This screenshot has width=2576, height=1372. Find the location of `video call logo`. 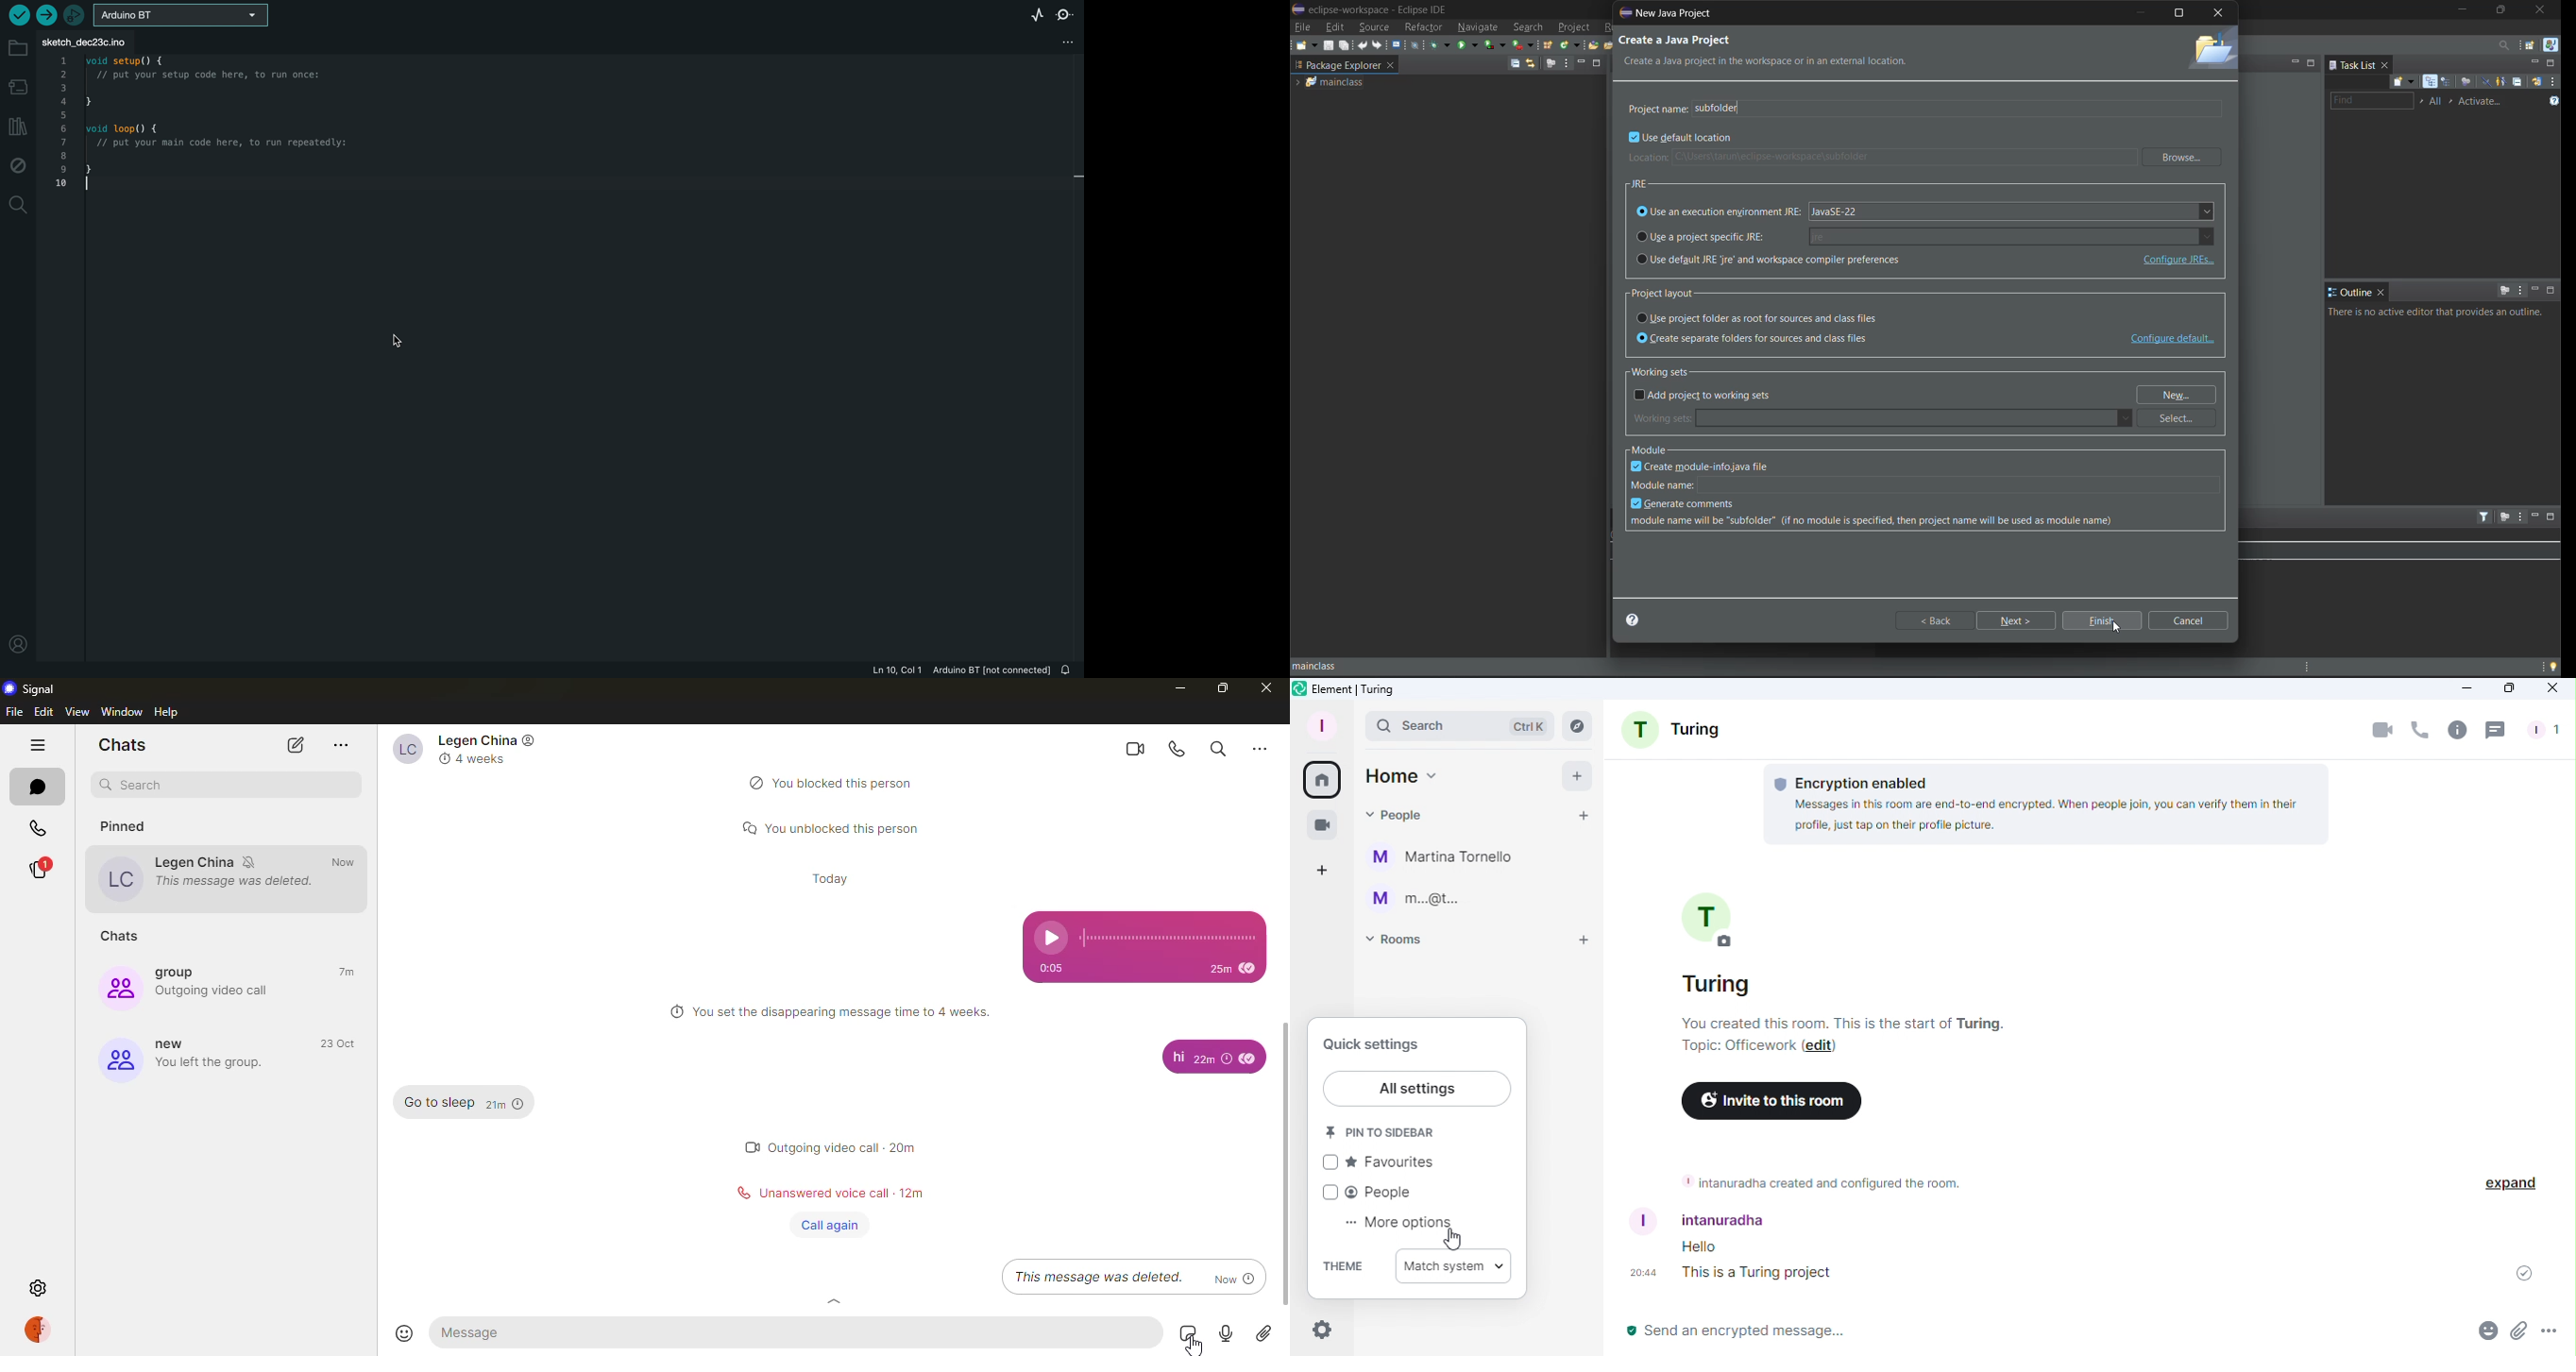

video call logo is located at coordinates (750, 1146).